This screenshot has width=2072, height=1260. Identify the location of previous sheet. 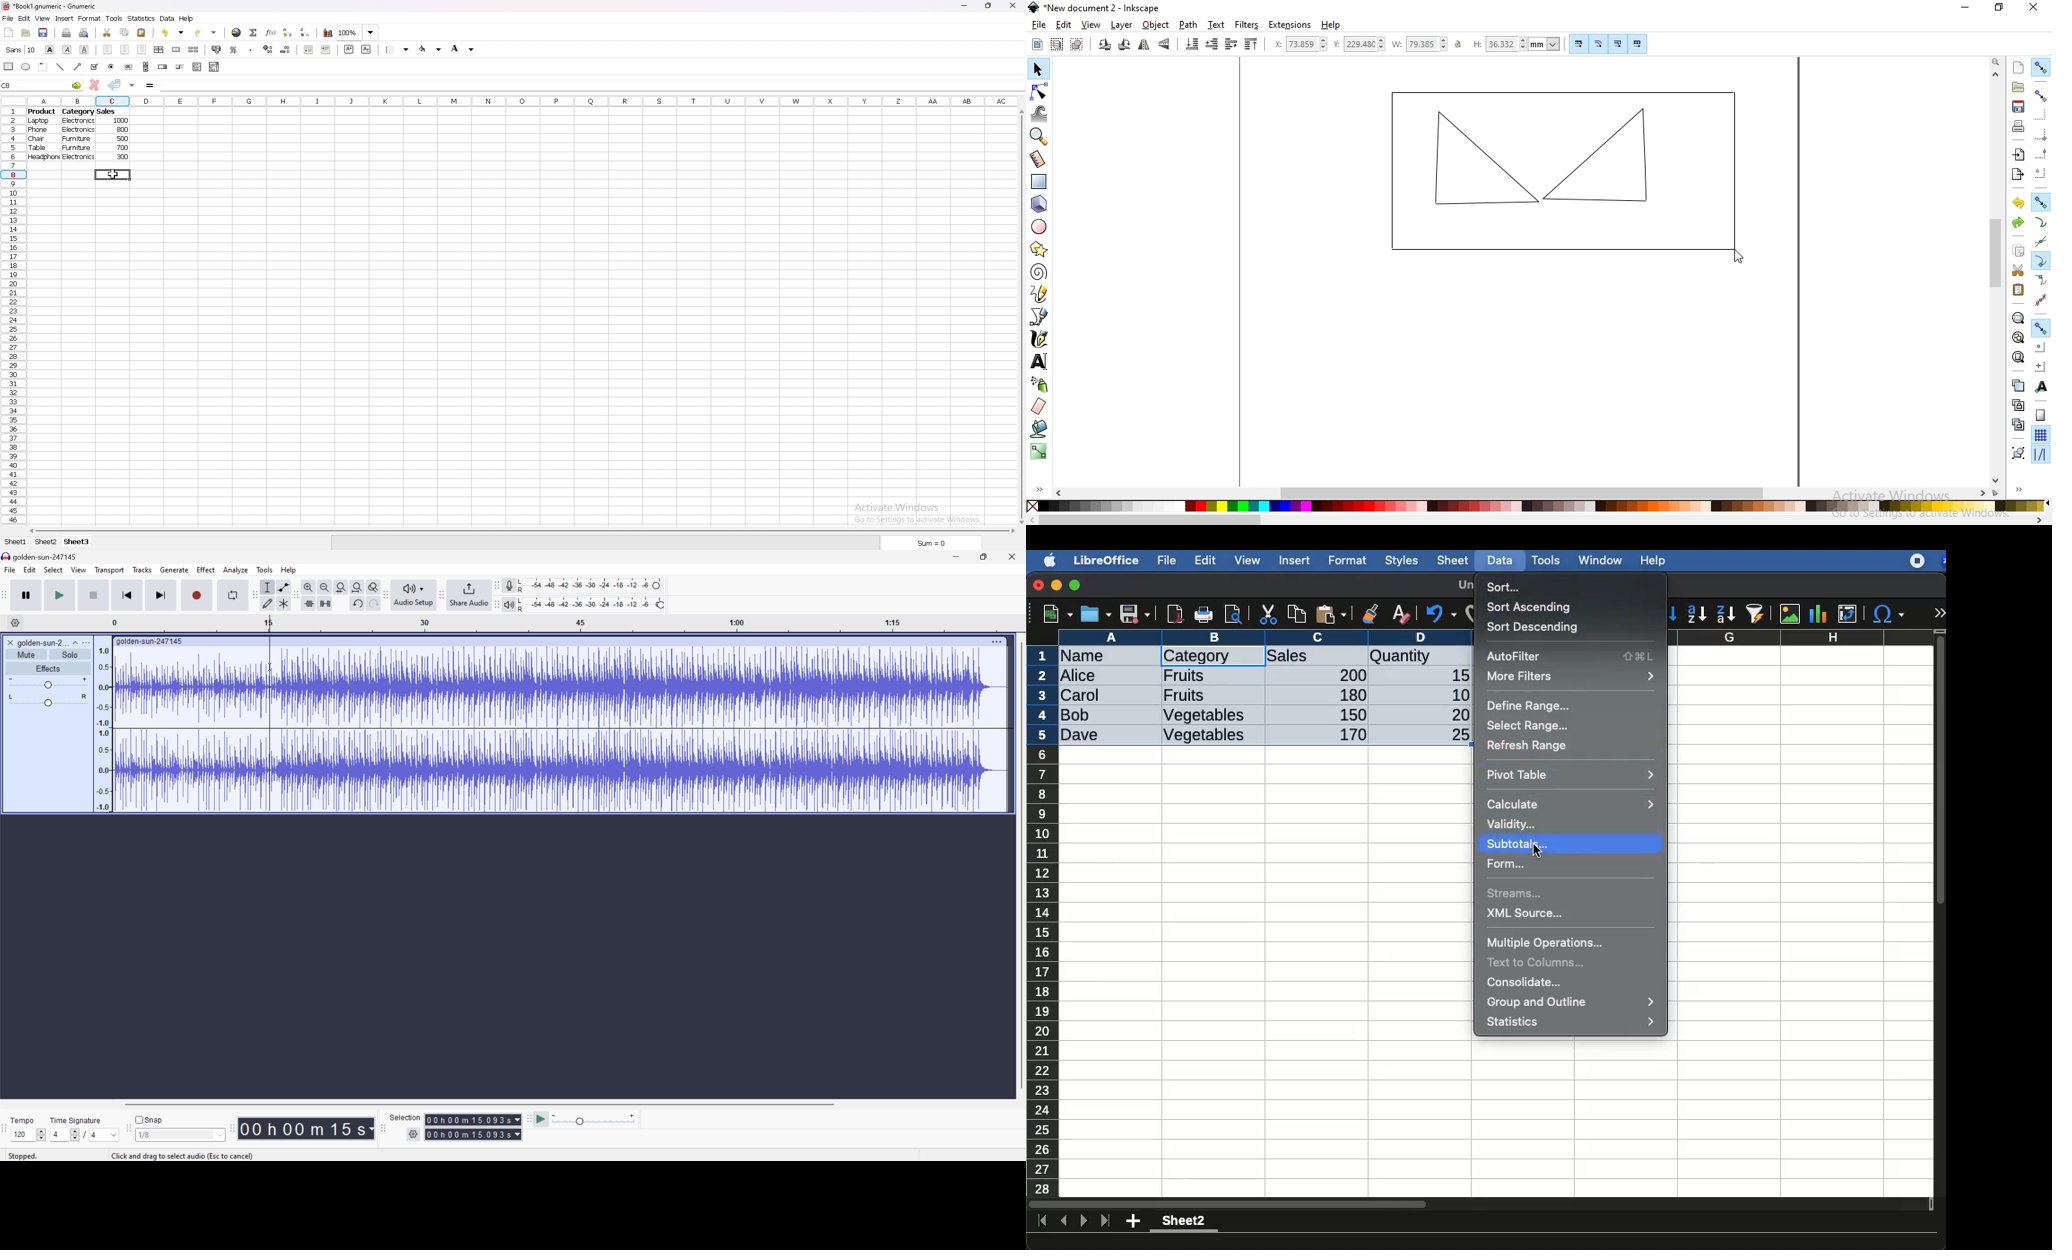
(1065, 1221).